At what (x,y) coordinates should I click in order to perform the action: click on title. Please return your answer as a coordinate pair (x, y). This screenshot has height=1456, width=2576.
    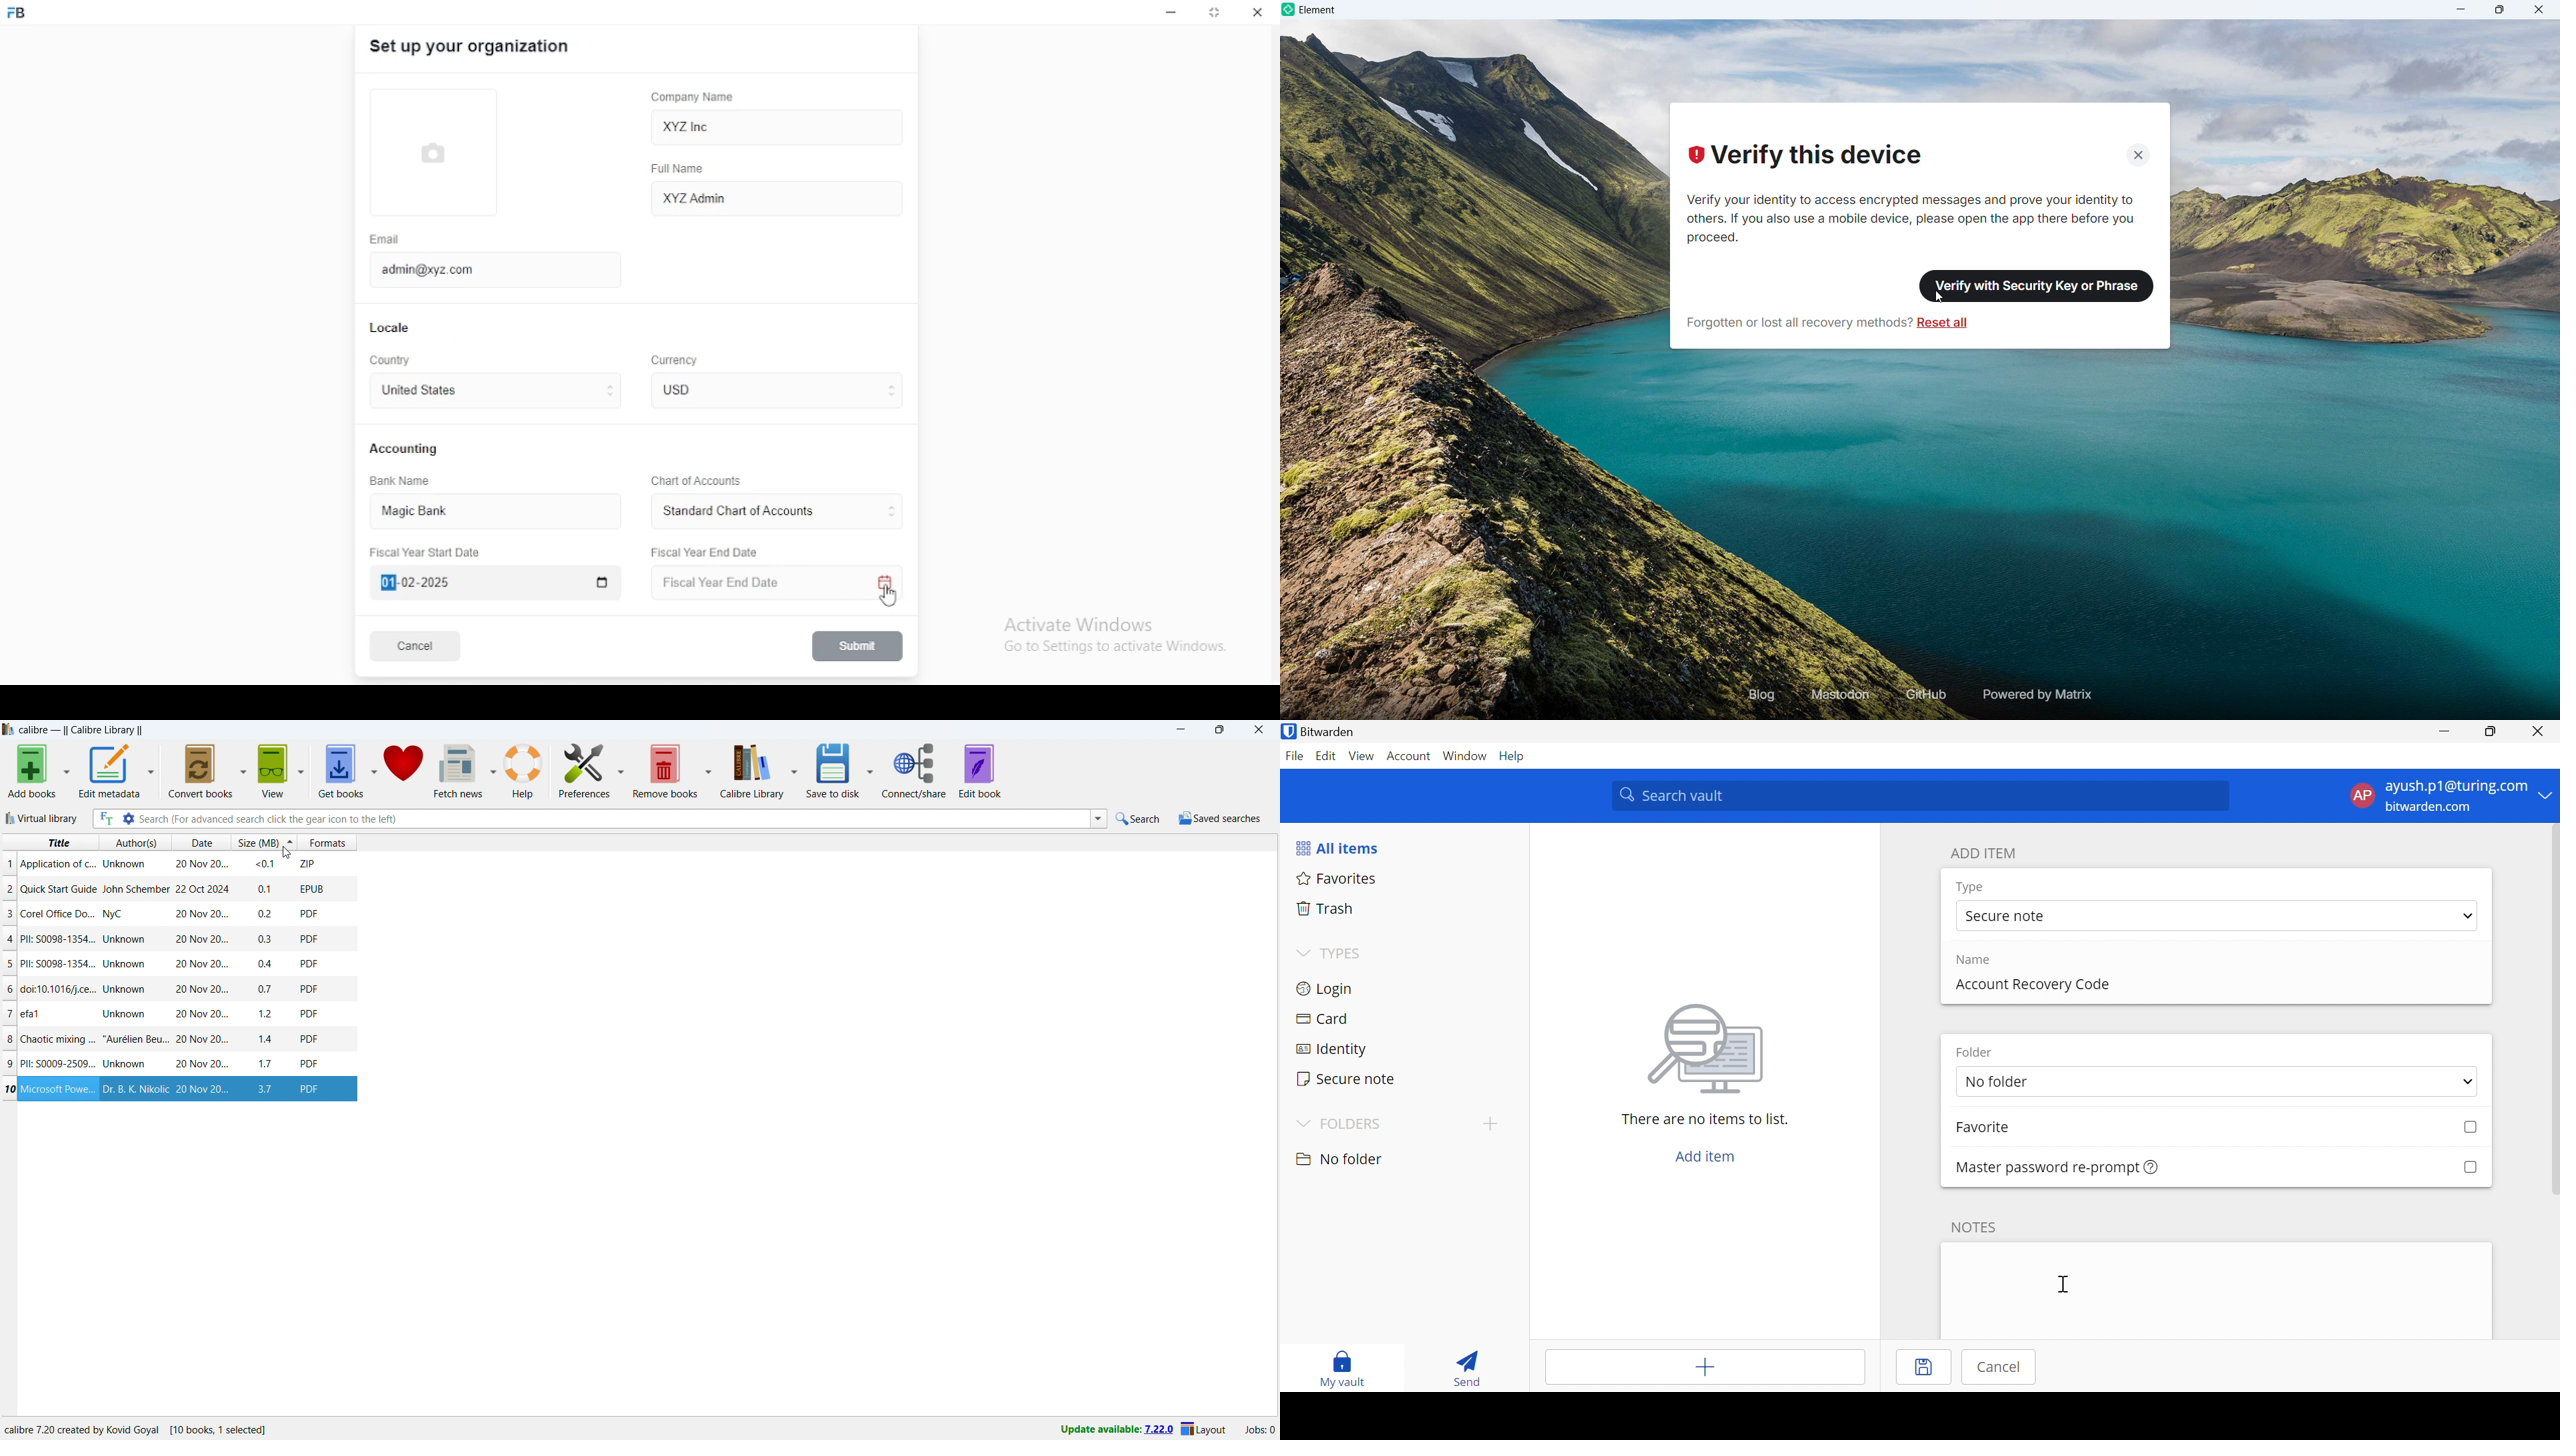
    Looking at the image, I should click on (81, 730).